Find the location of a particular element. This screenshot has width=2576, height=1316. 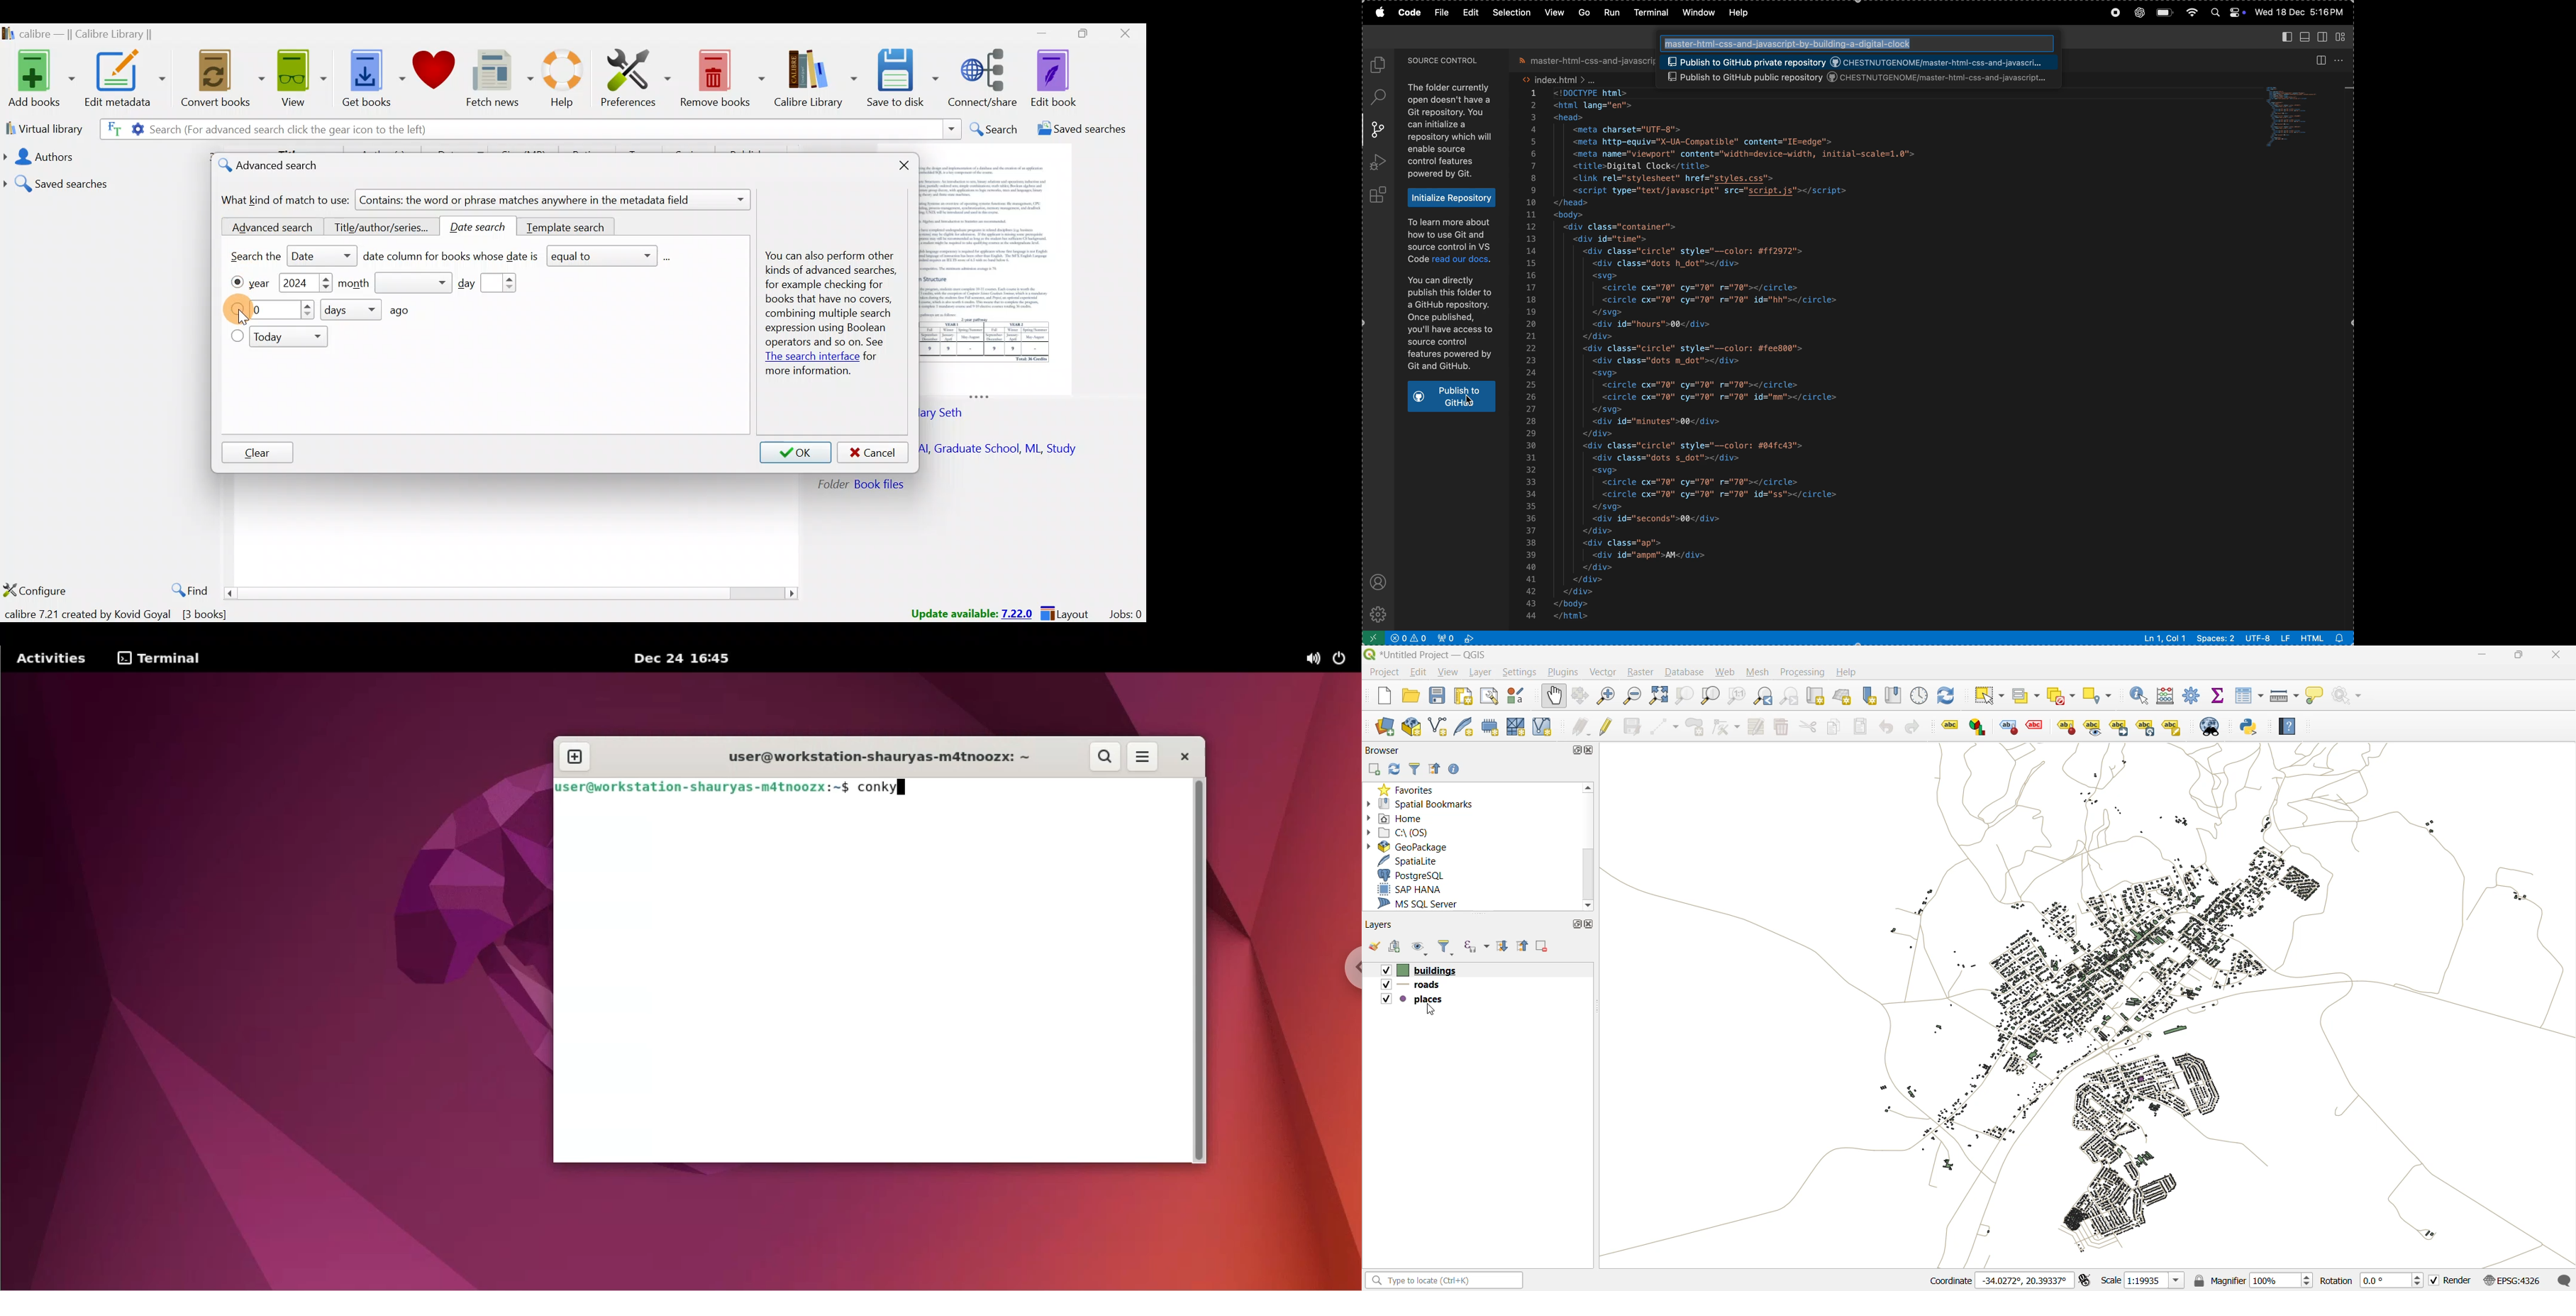

zoom out is located at coordinates (1631, 694).